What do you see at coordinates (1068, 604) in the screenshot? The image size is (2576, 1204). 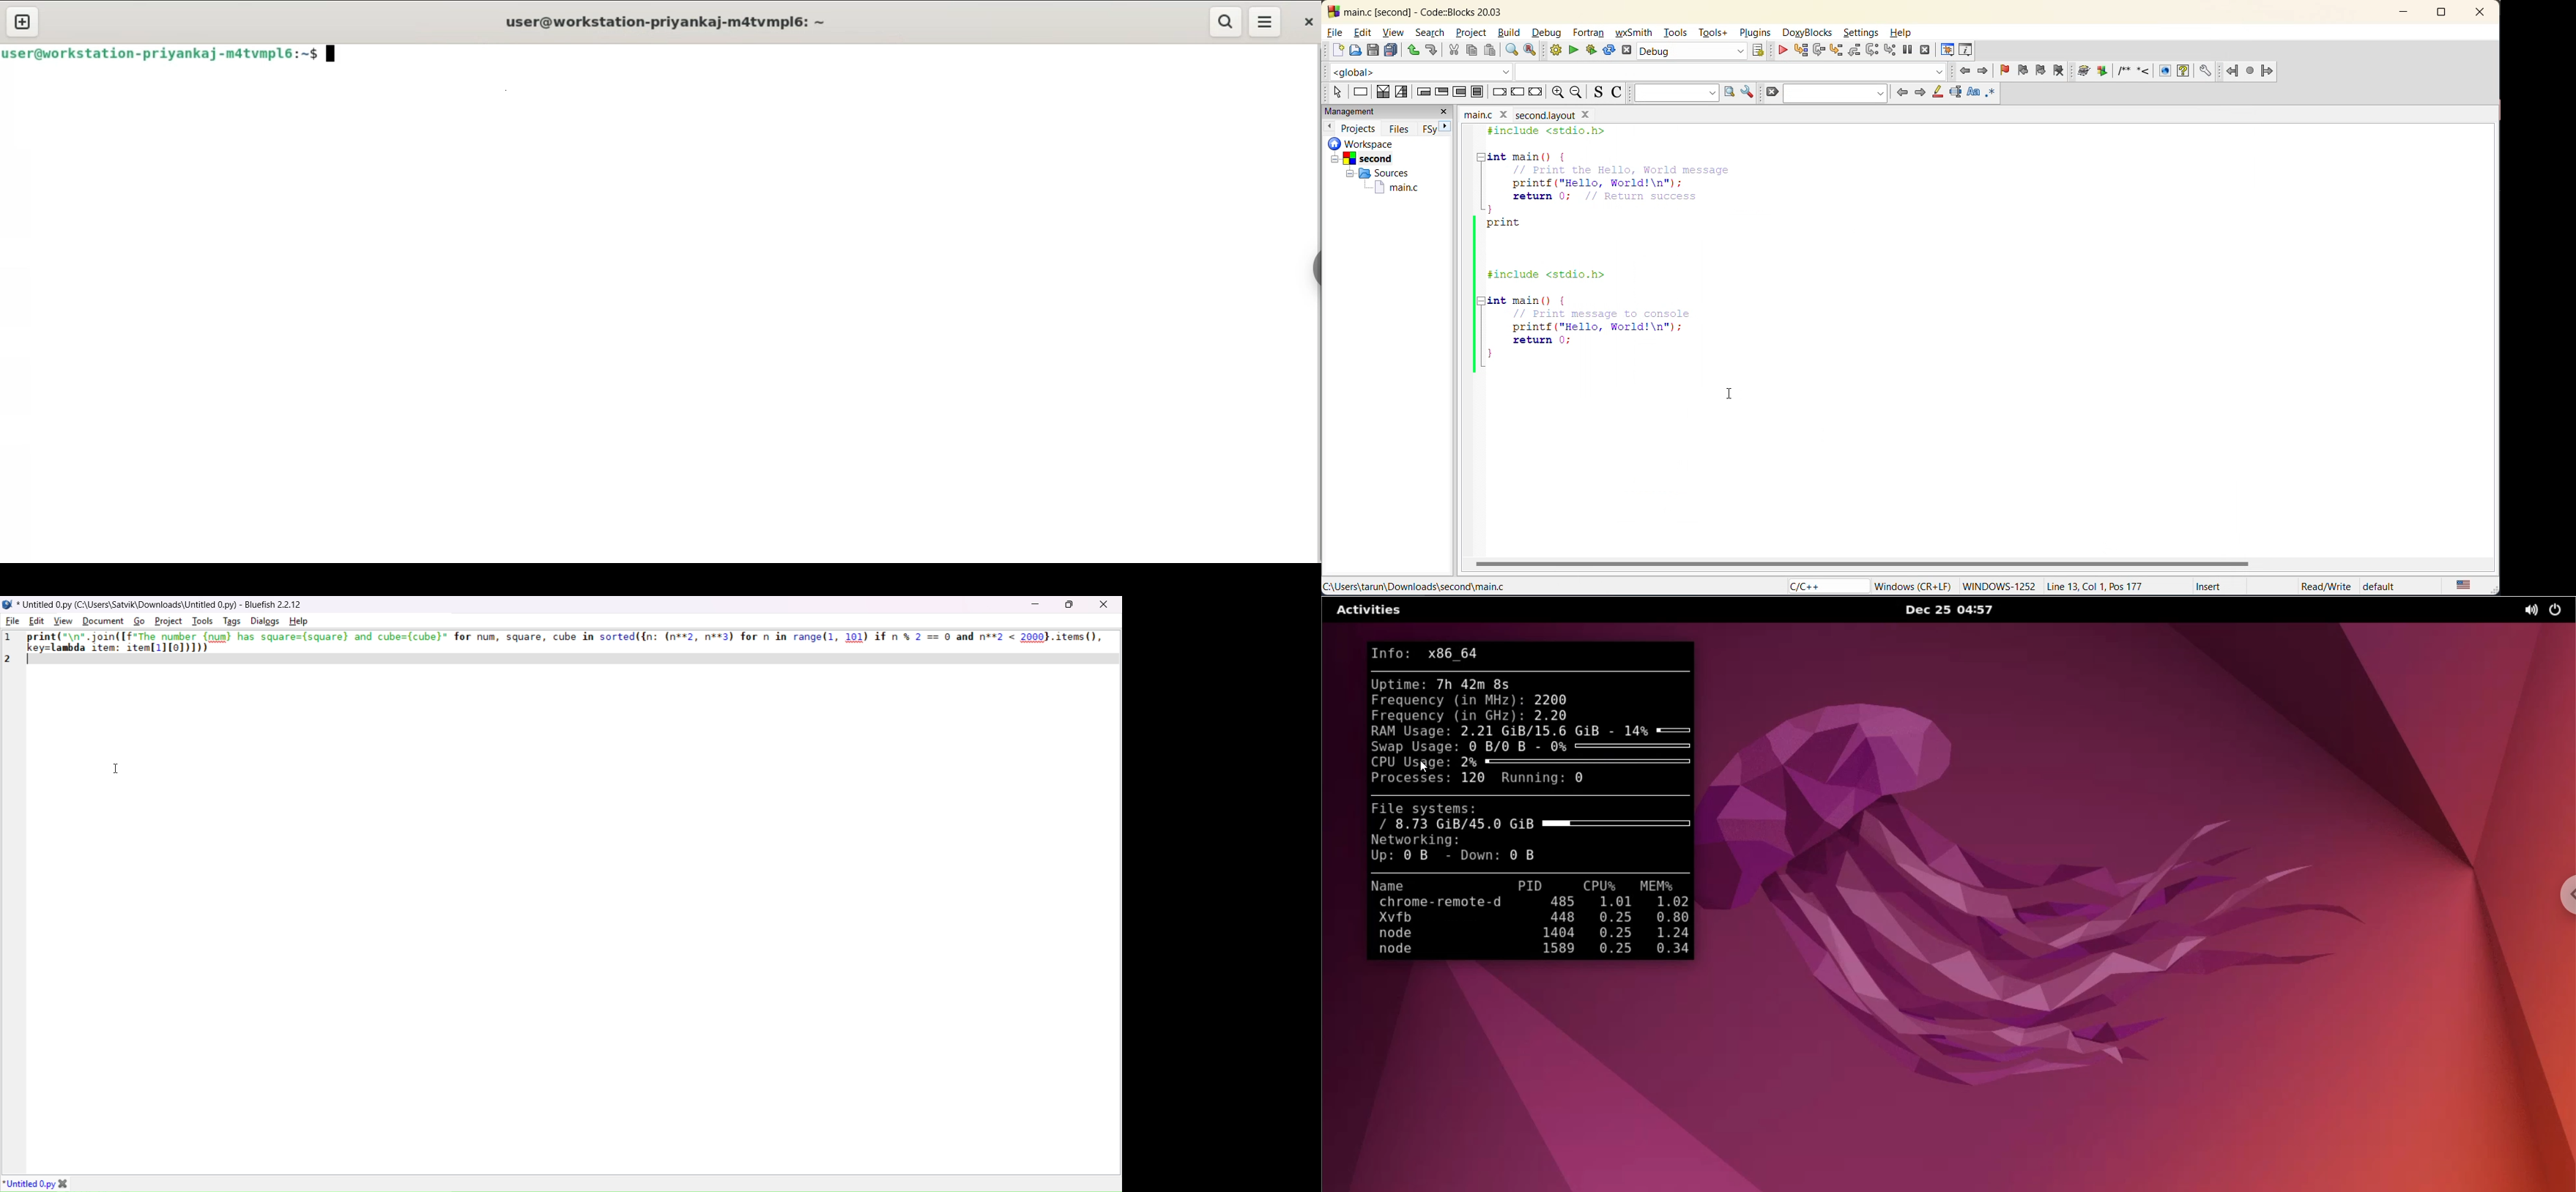 I see `maximize` at bounding box center [1068, 604].